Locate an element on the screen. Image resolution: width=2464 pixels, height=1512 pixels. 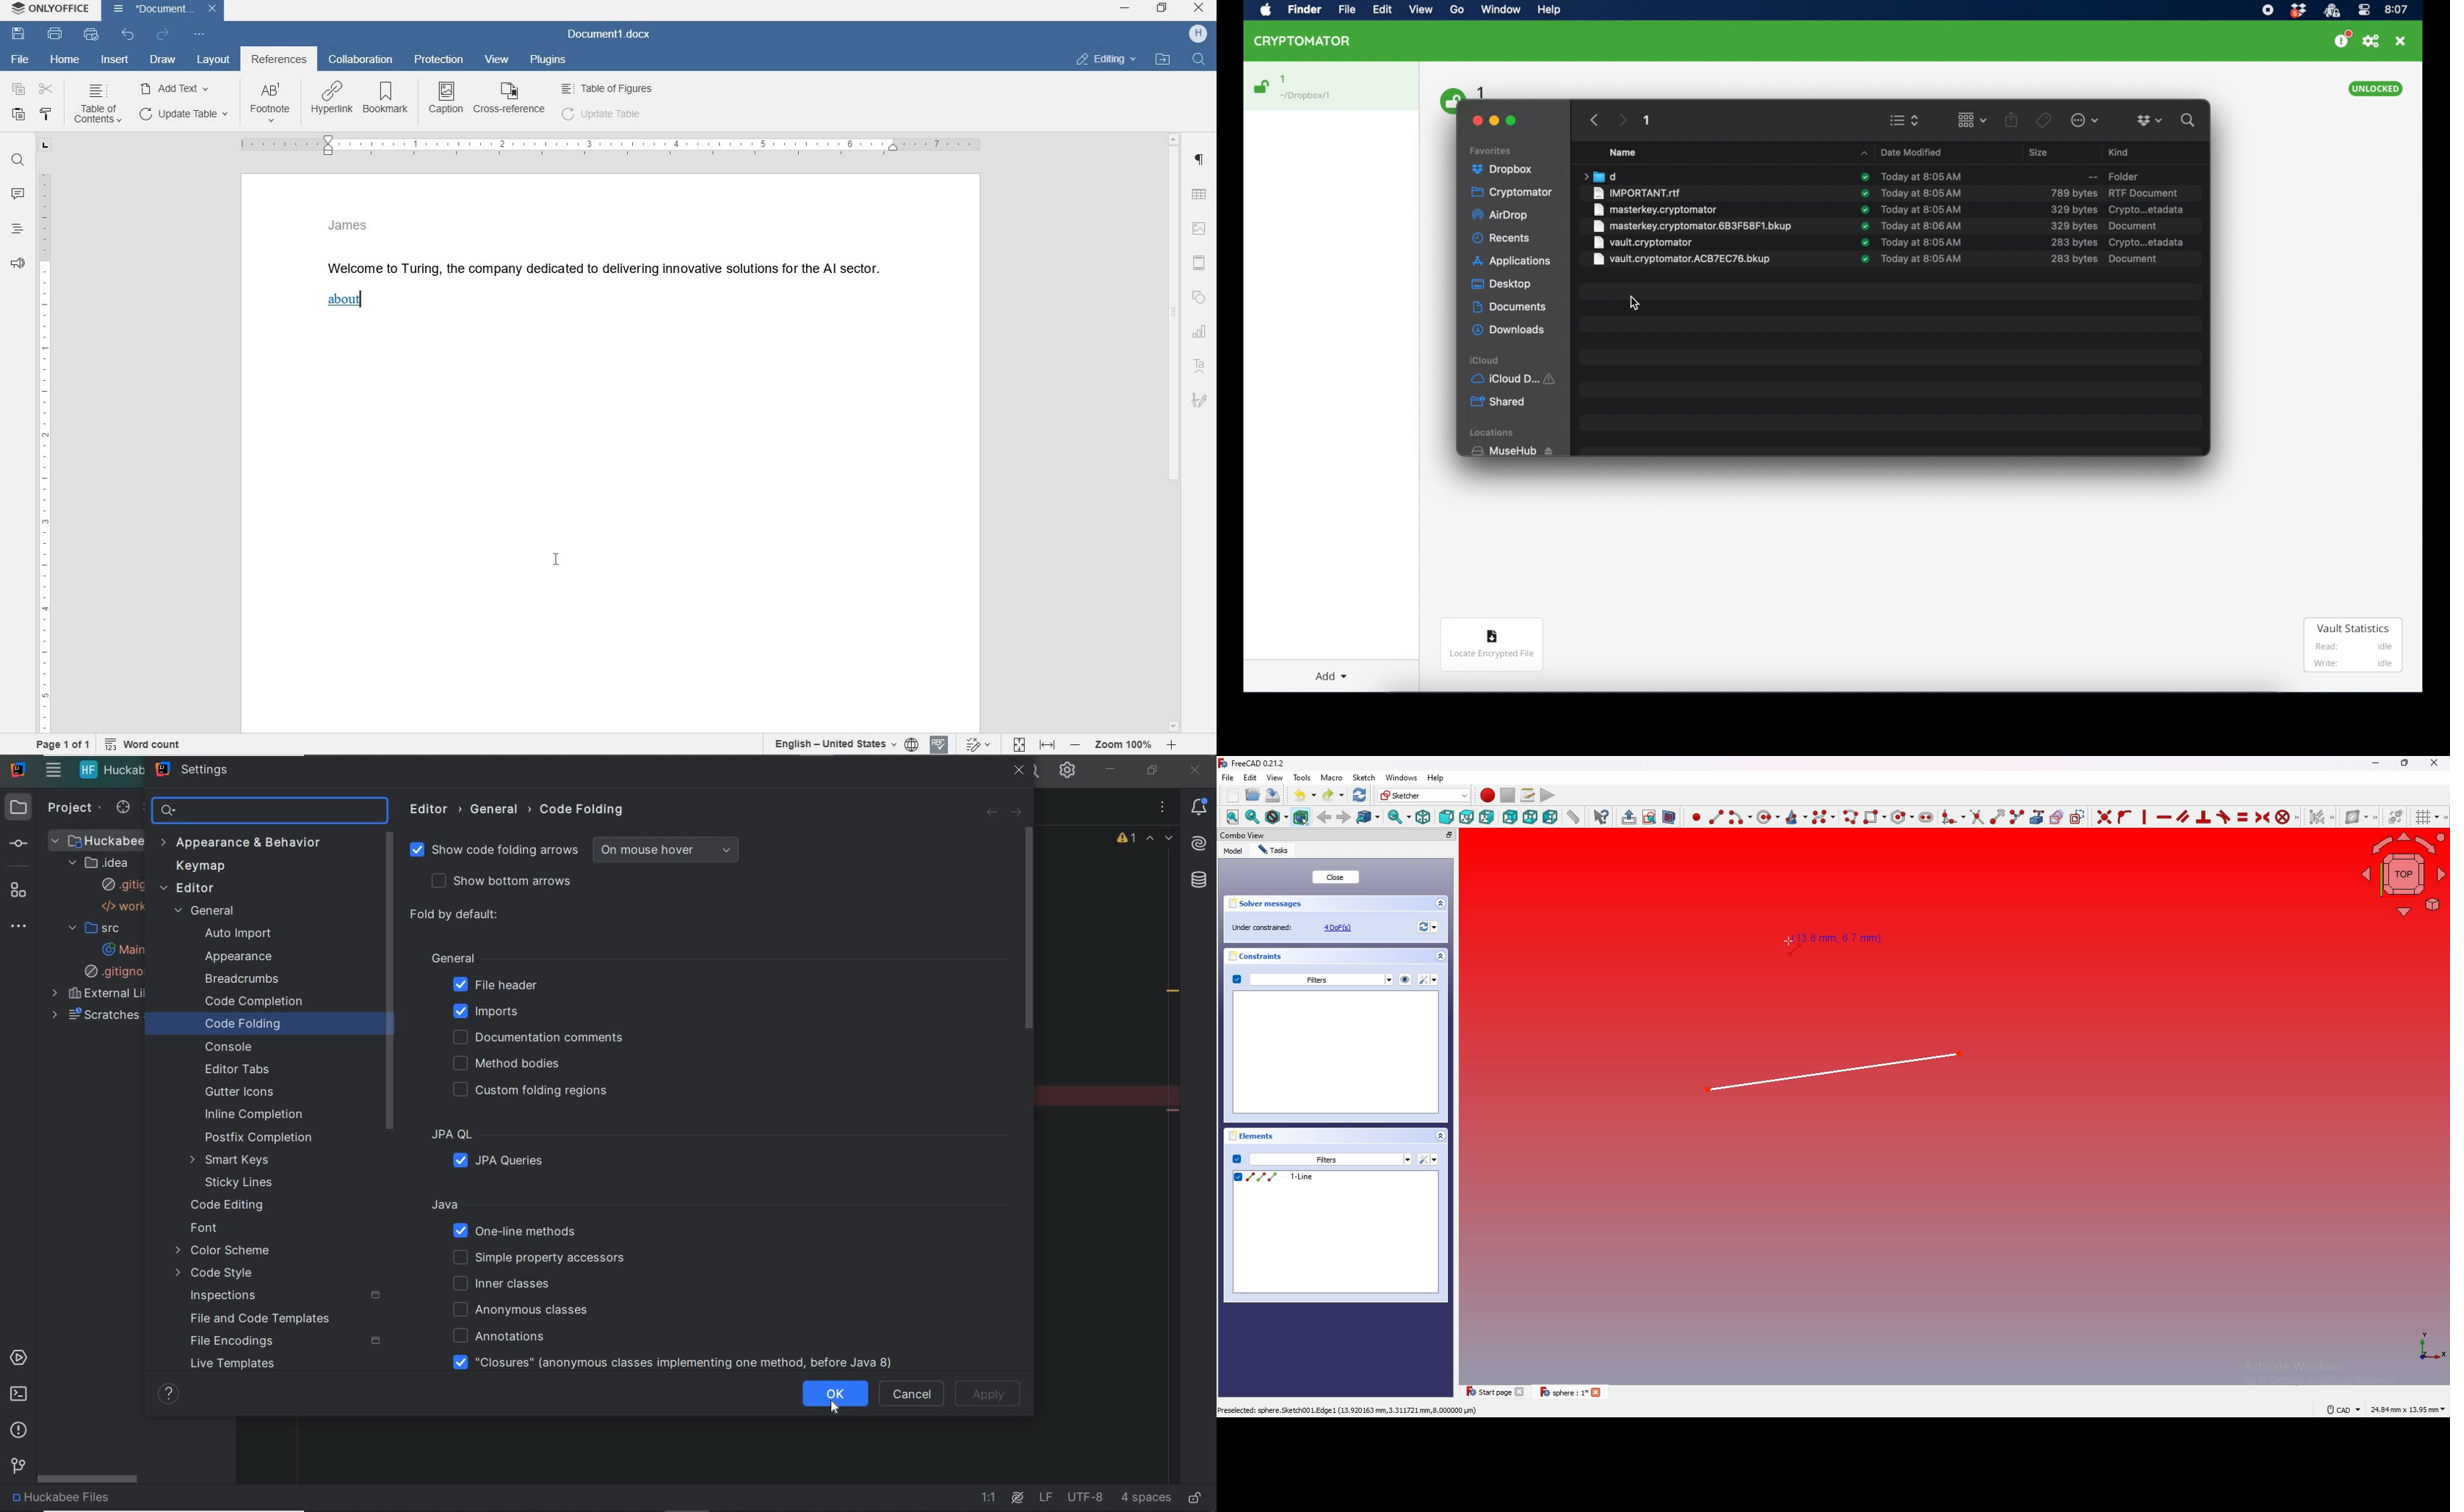
spell checking is located at coordinates (939, 744).